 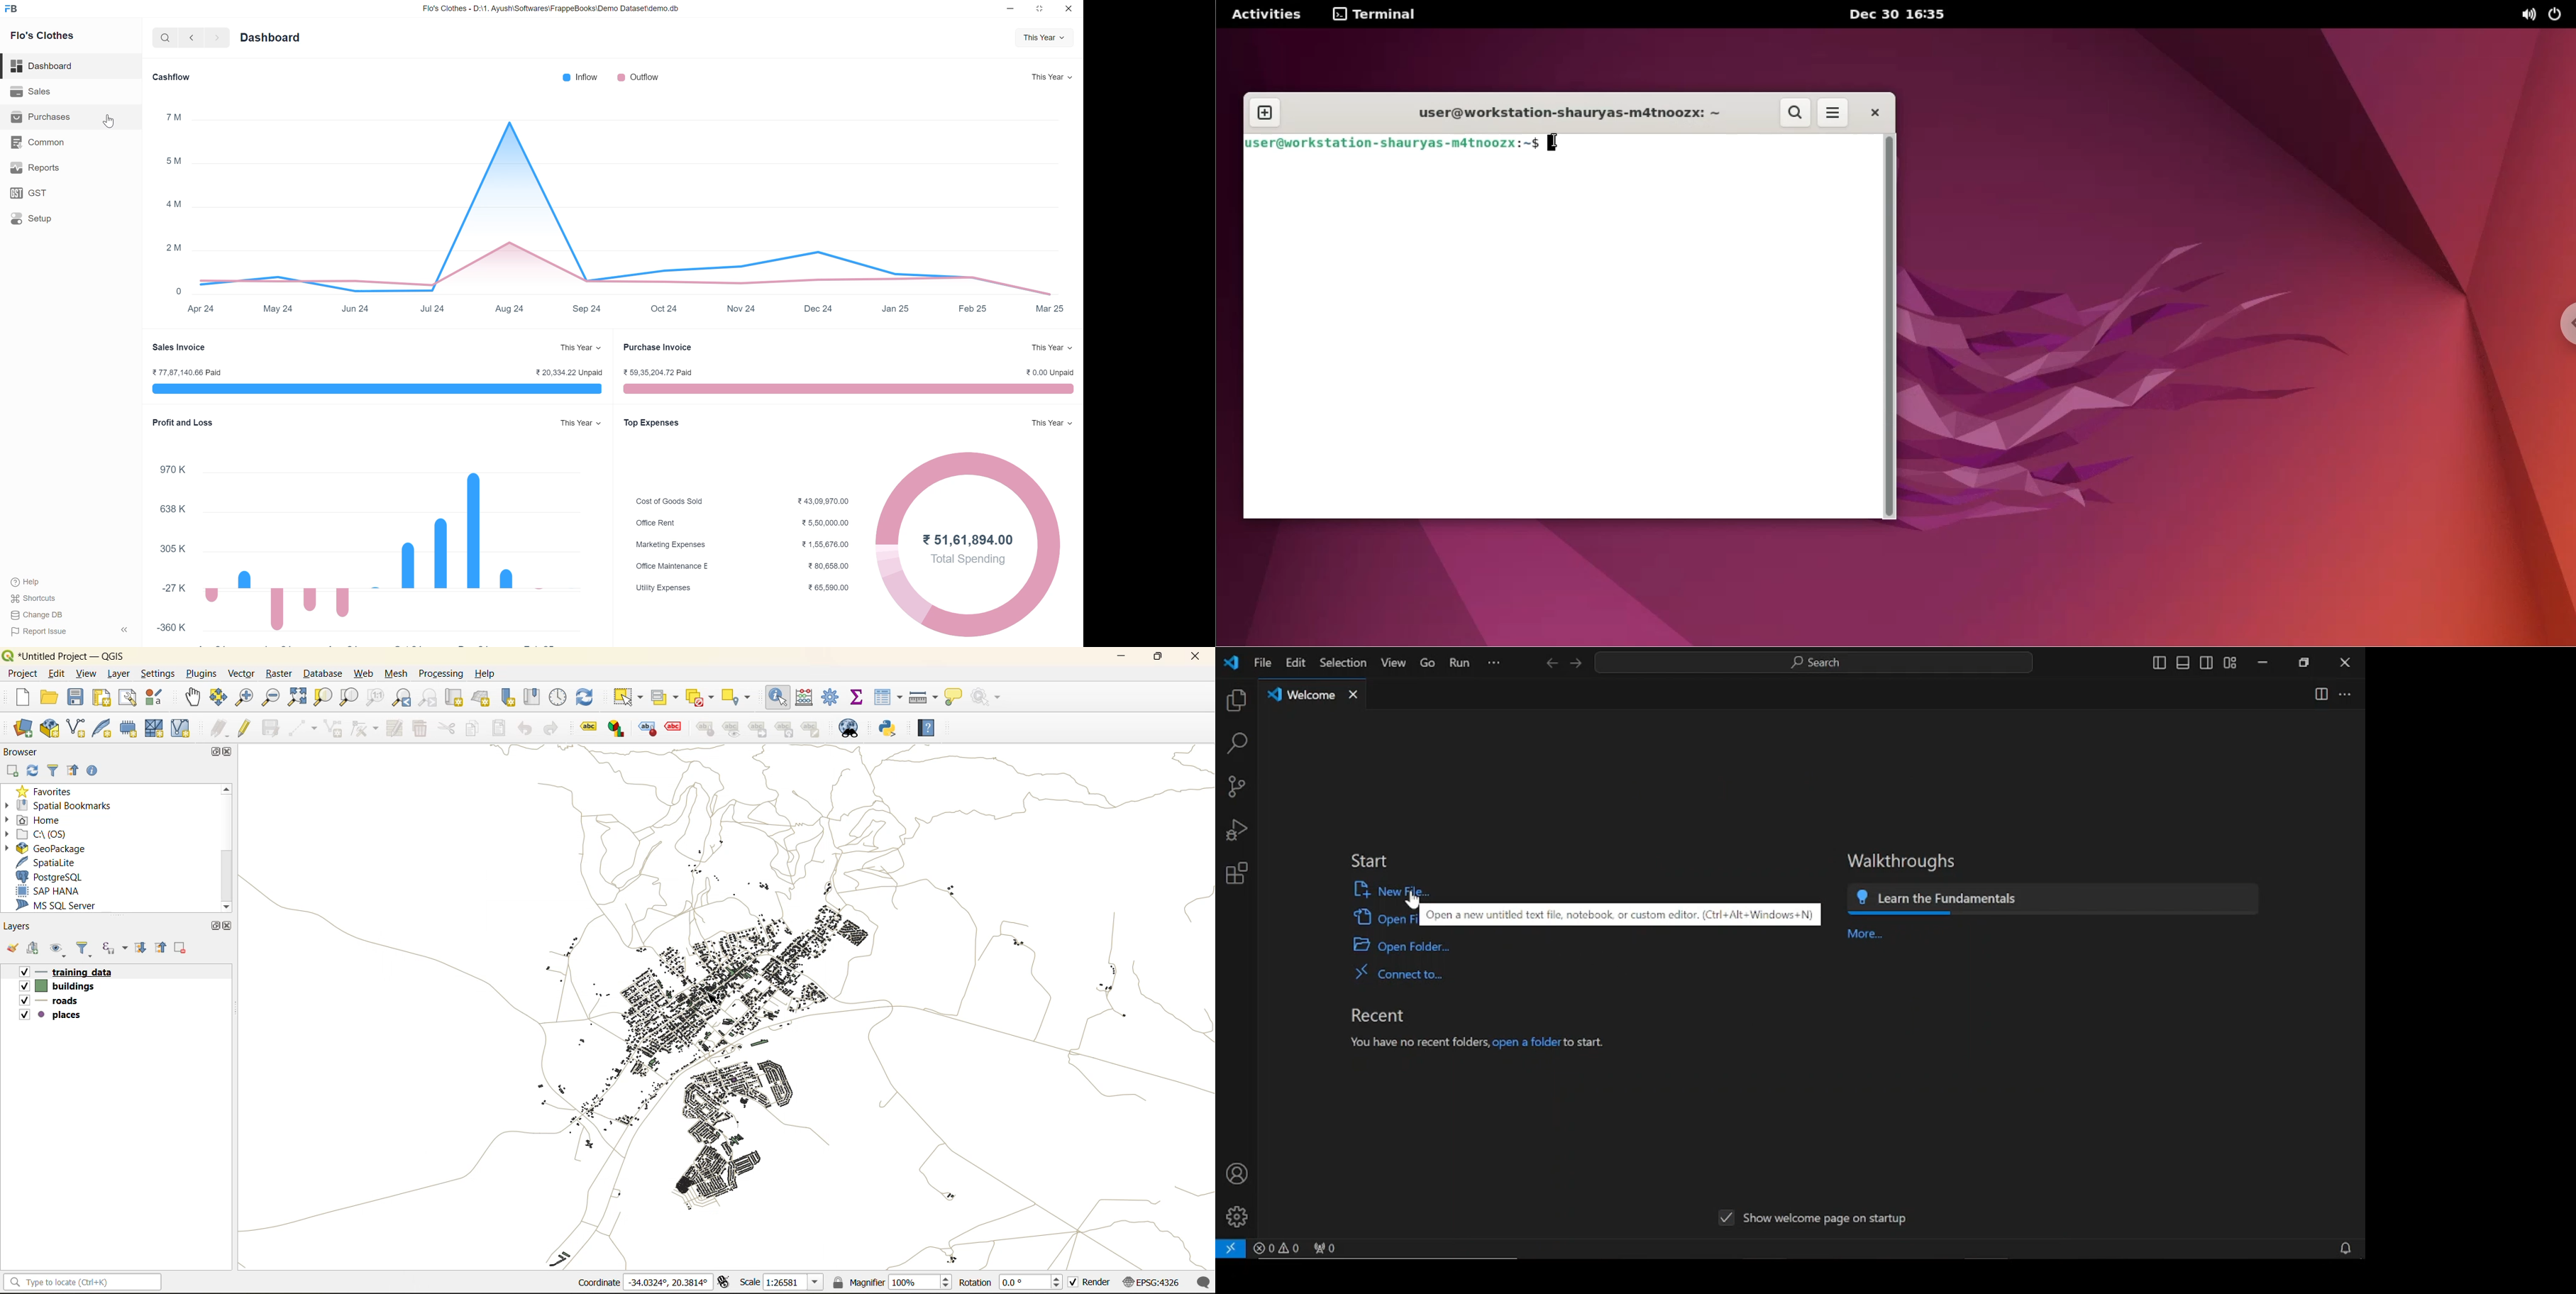 I want to click on save, so click(x=77, y=700).